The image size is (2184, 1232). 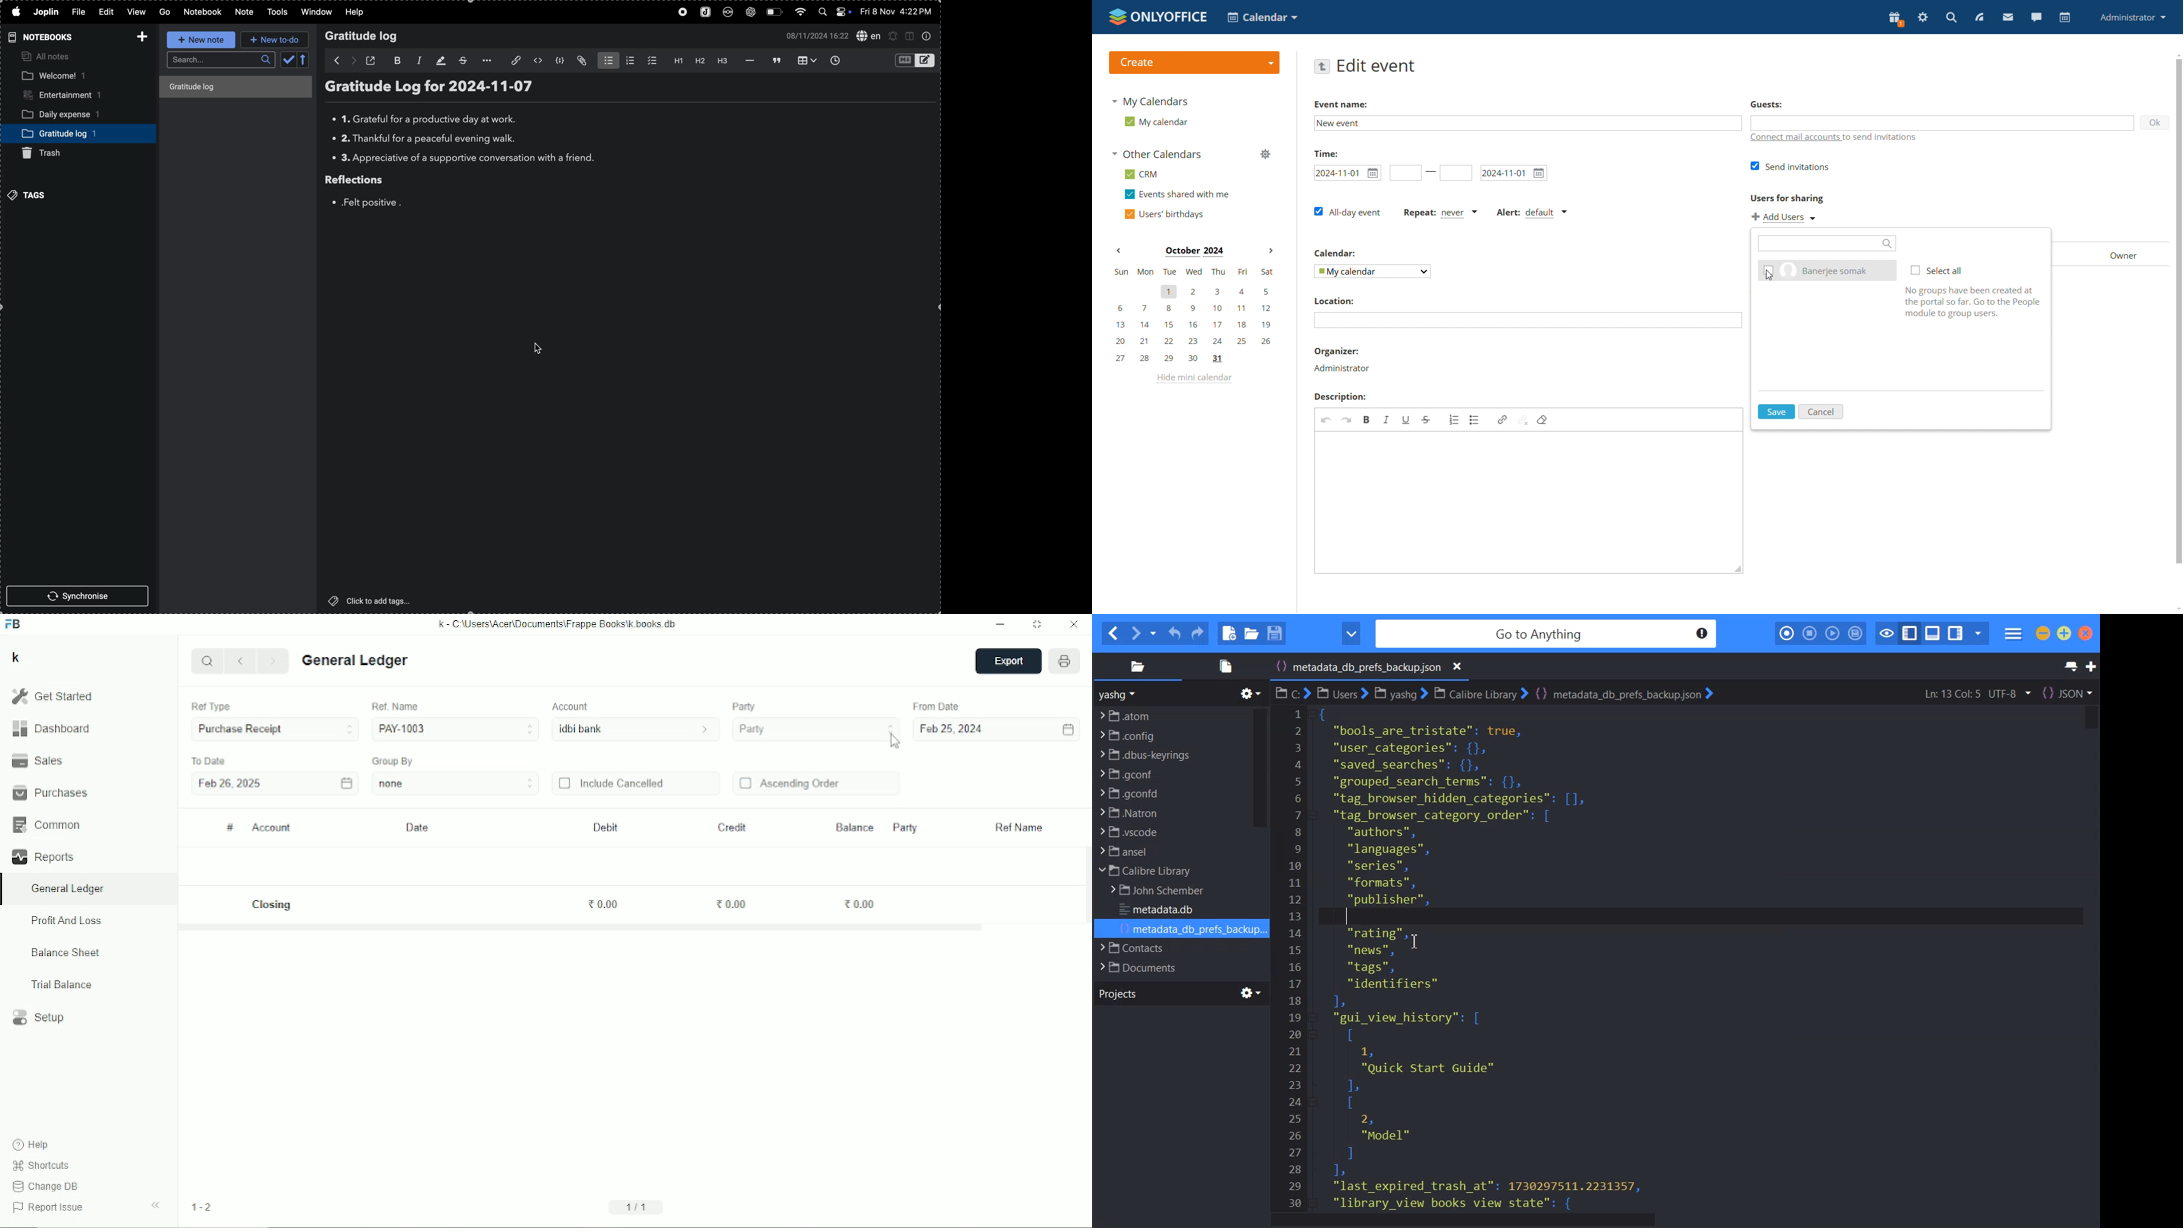 What do you see at coordinates (78, 13) in the screenshot?
I see `file` at bounding box center [78, 13].